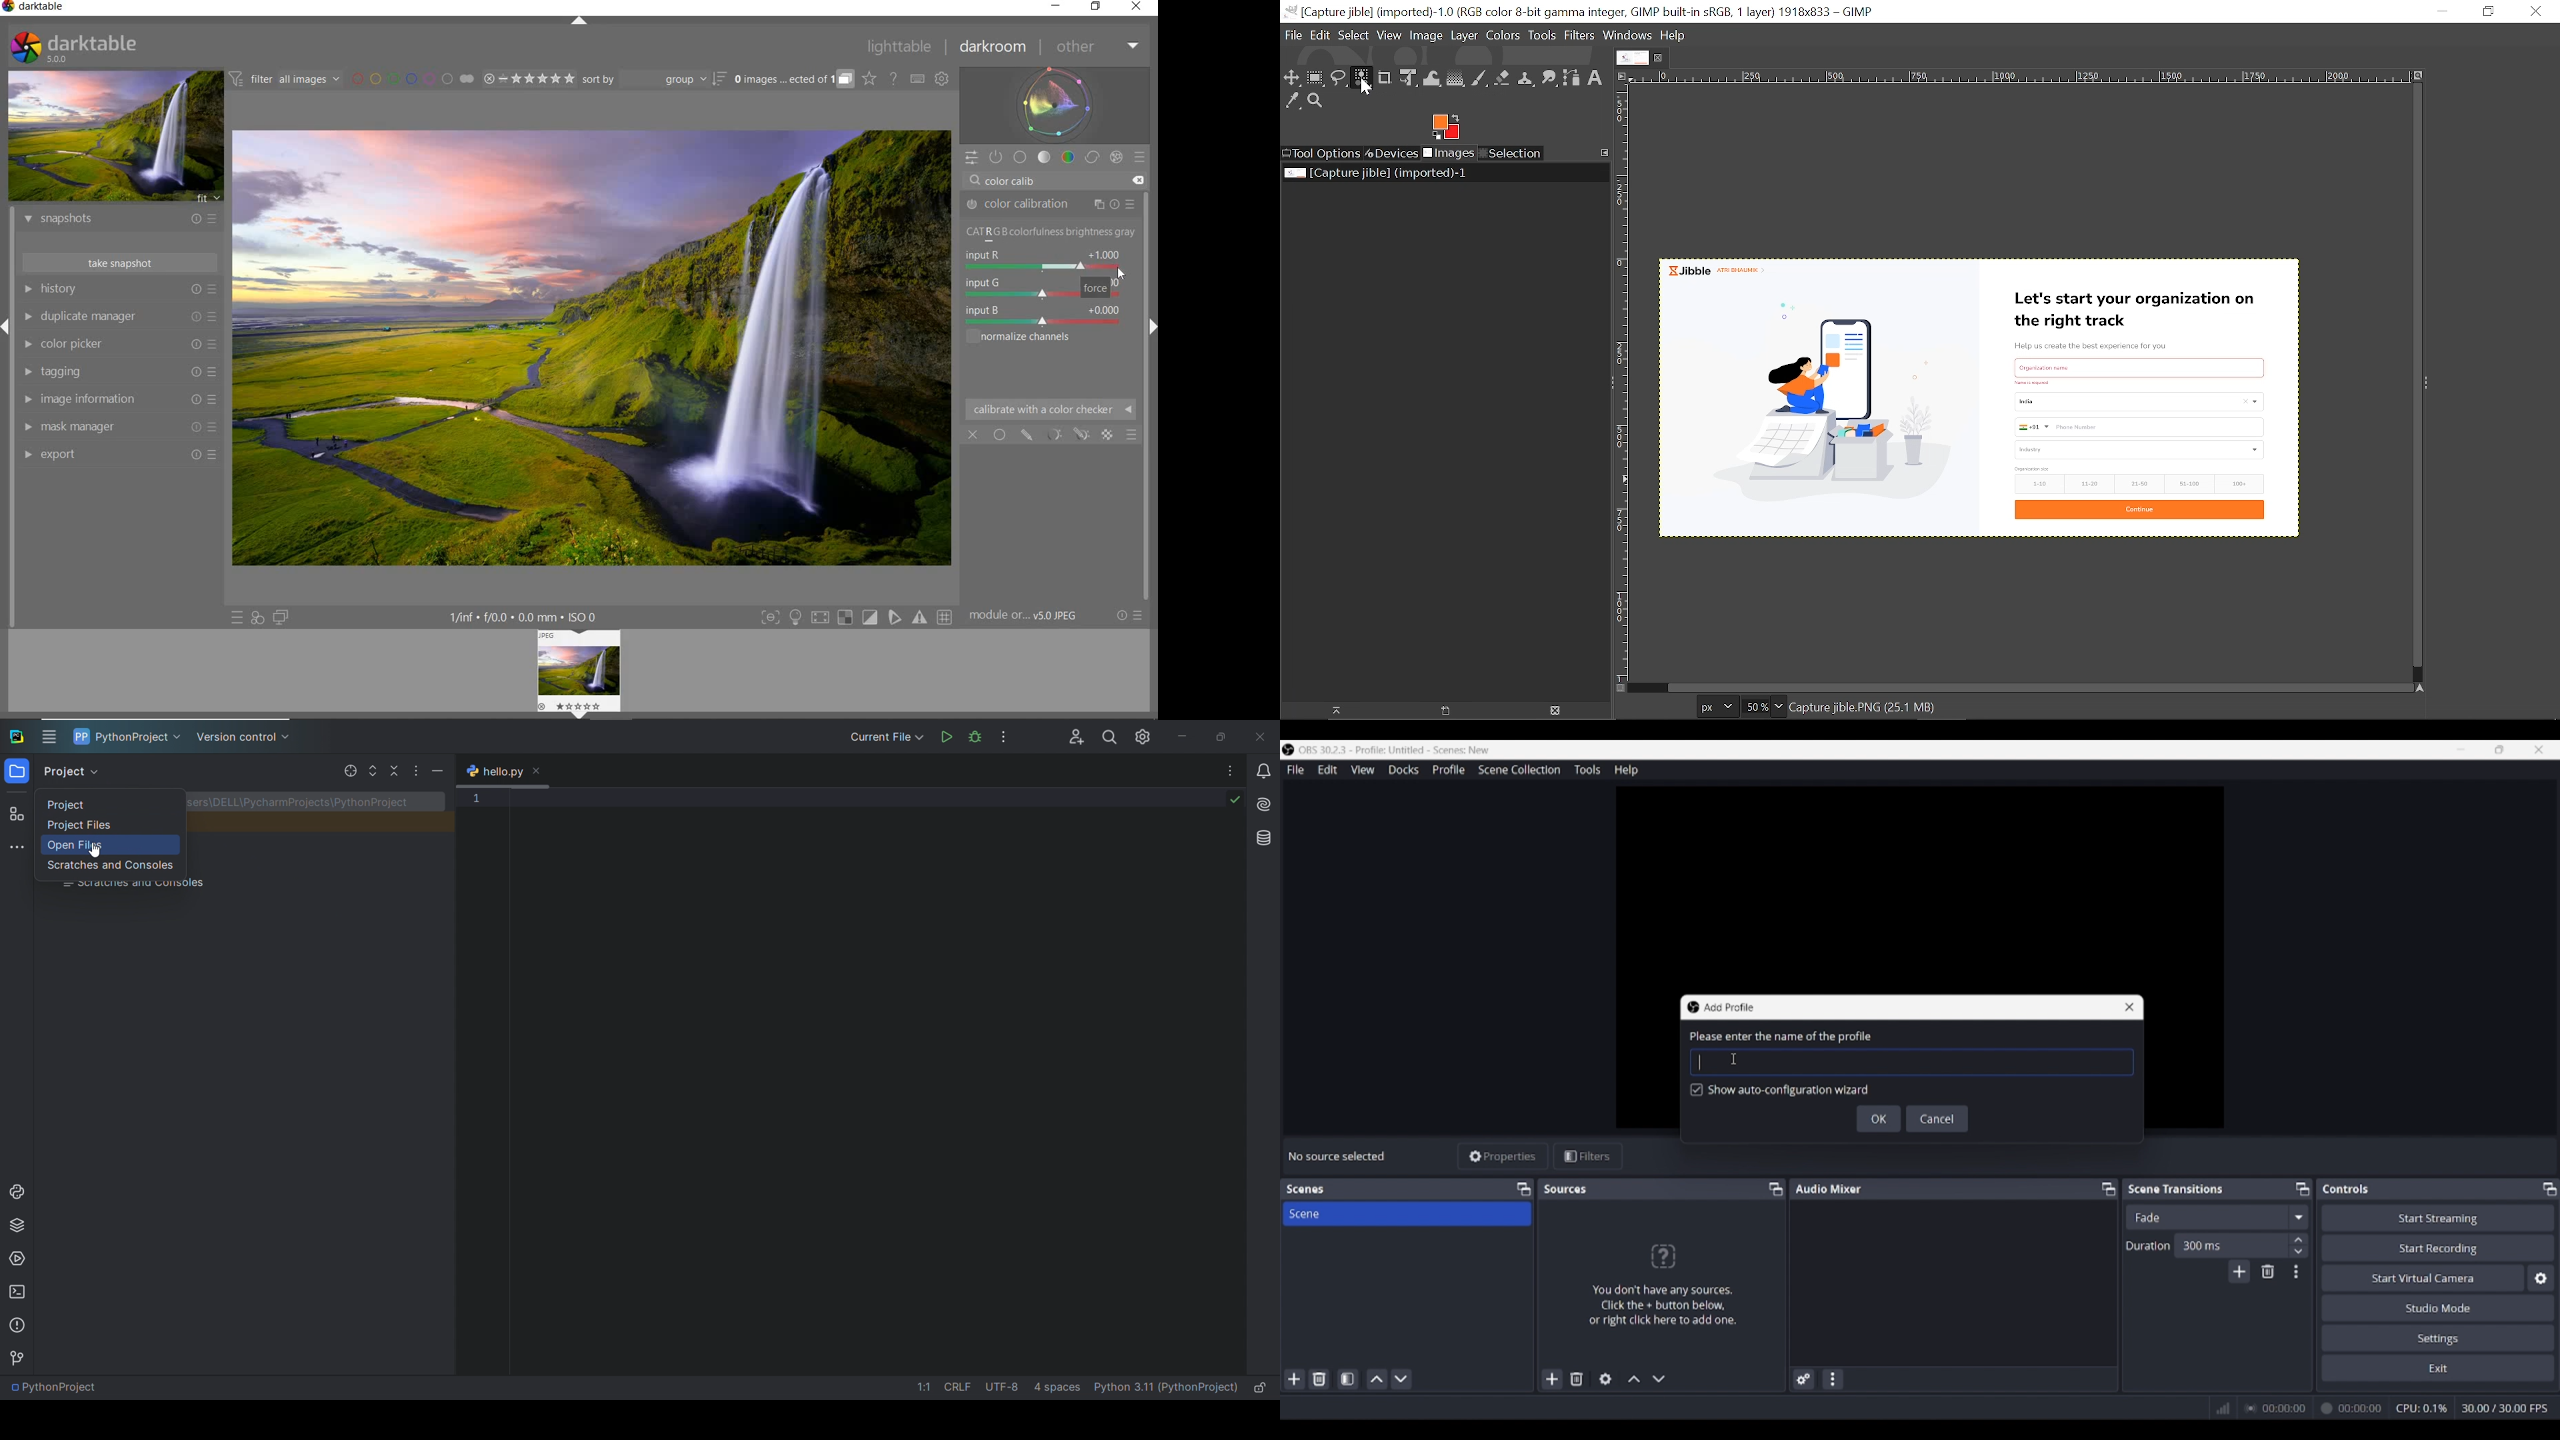  I want to click on Save, so click(1879, 1119).